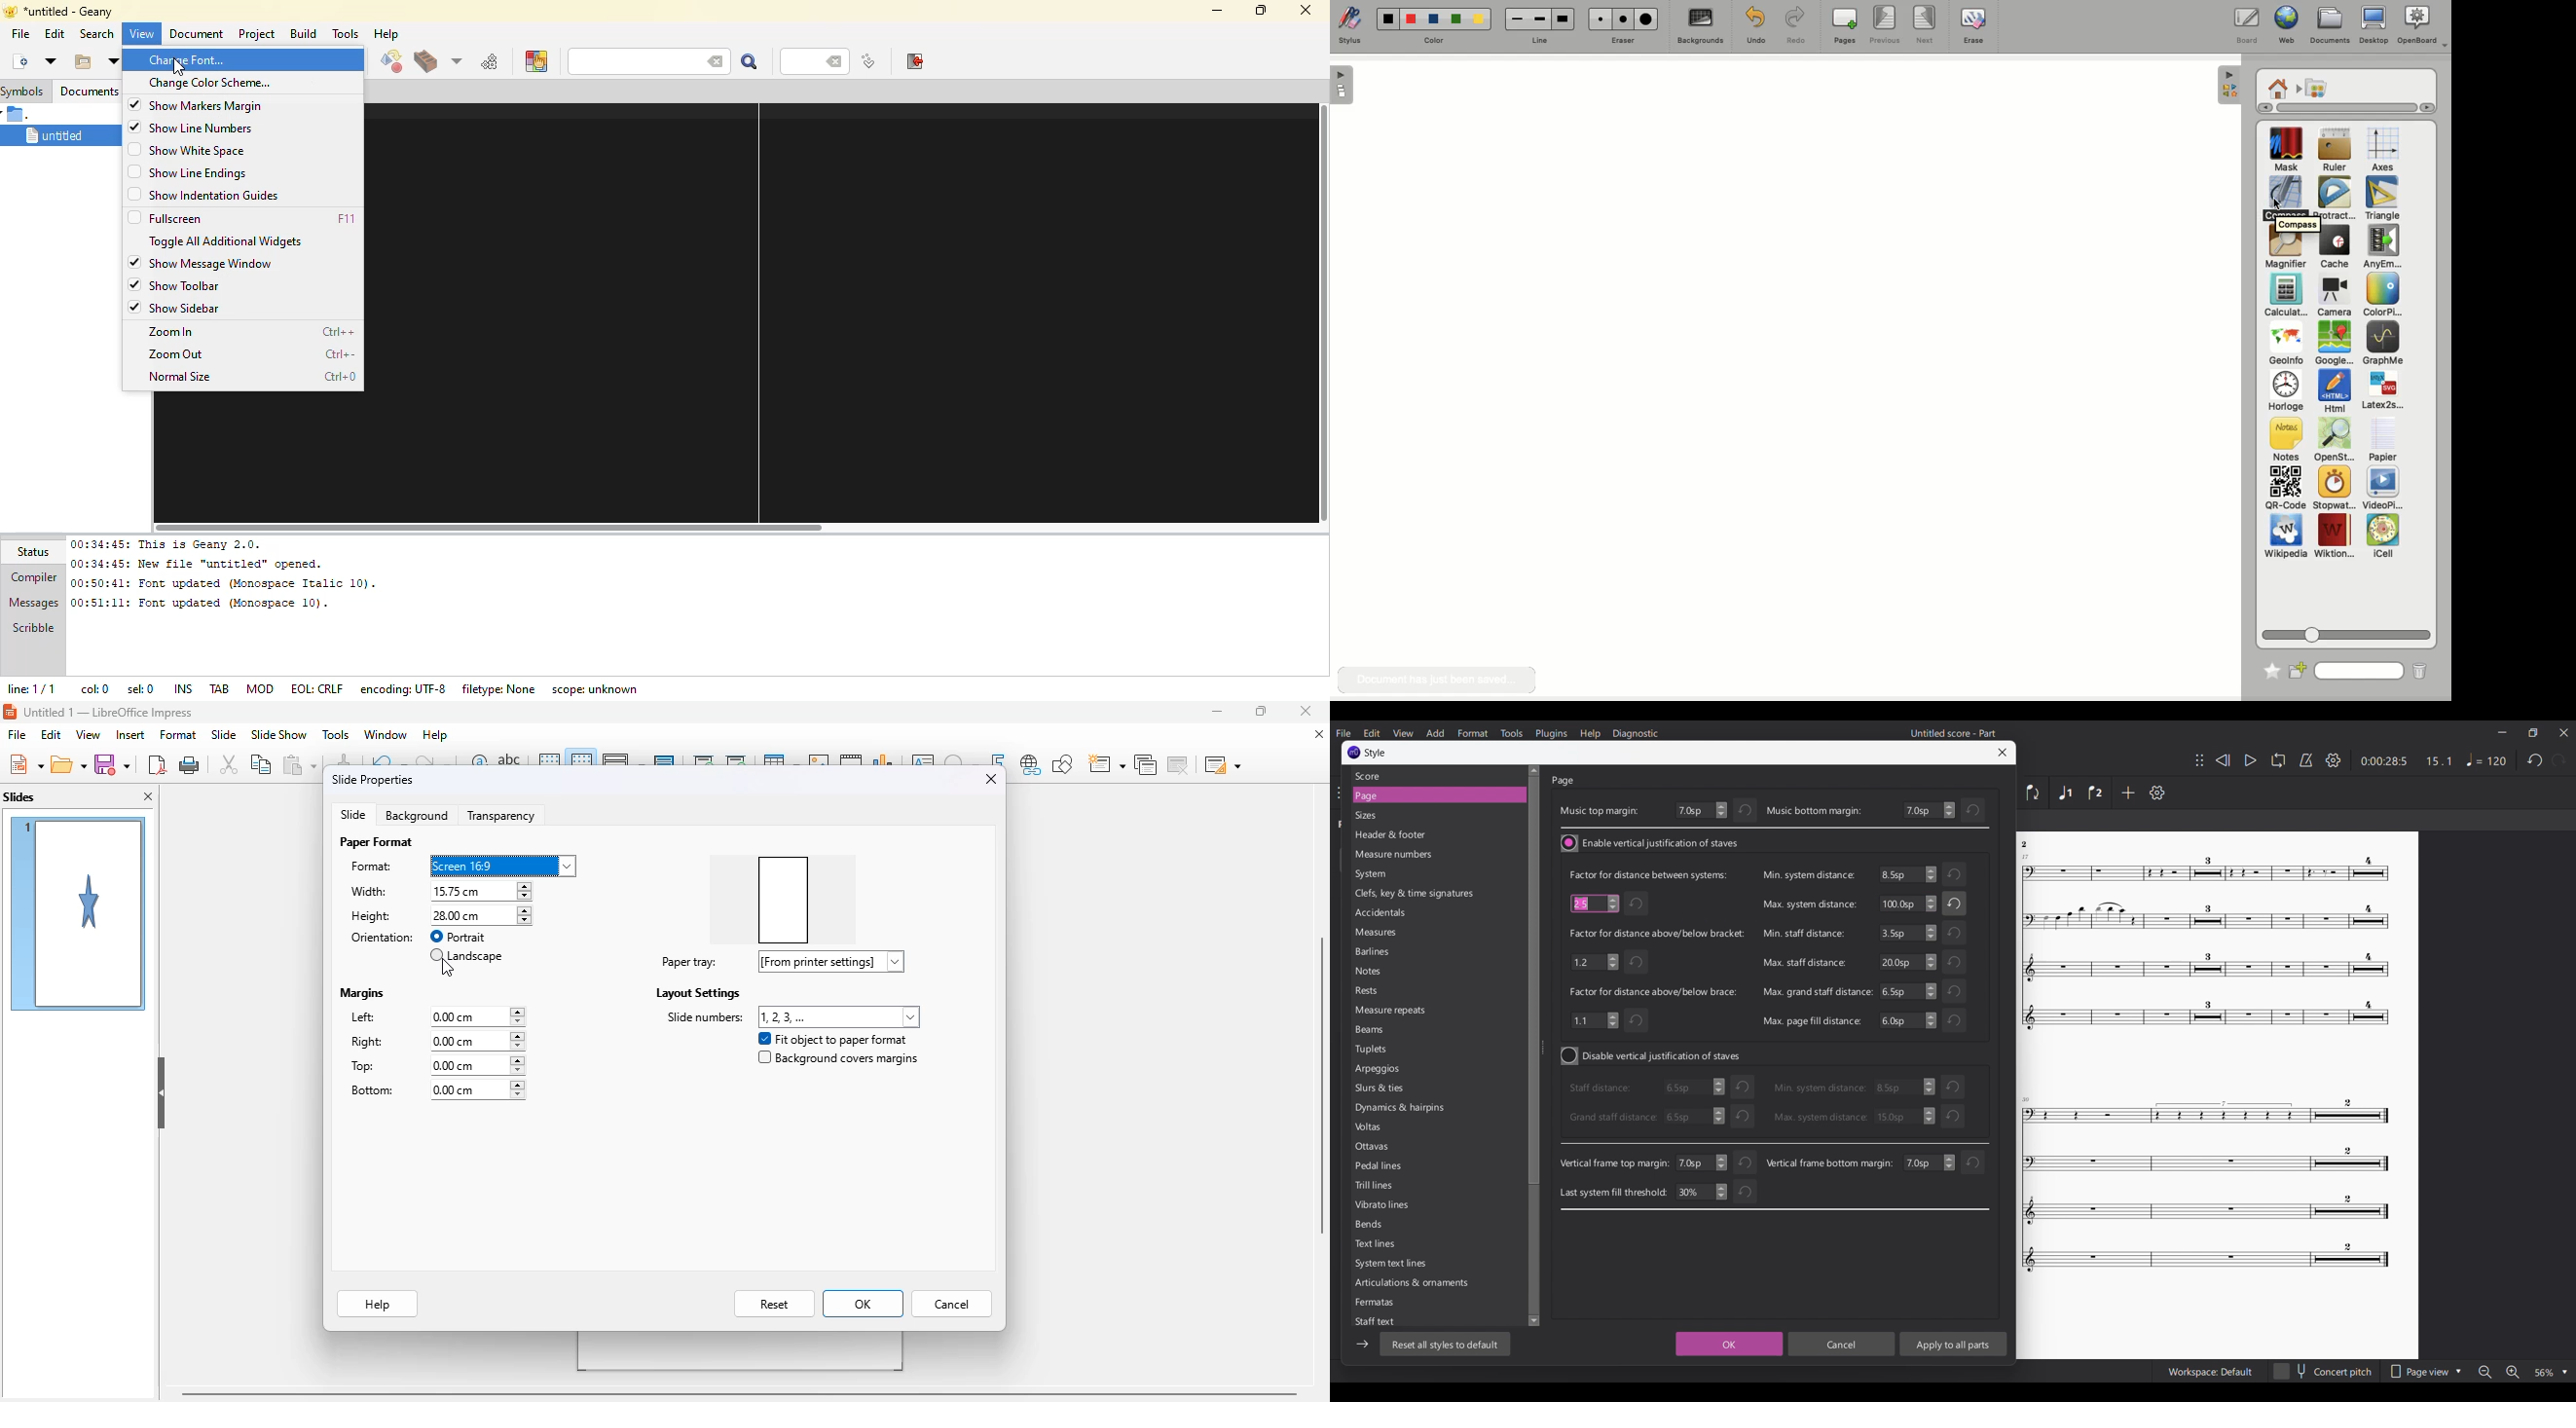 The image size is (2576, 1428). What do you see at coordinates (467, 956) in the screenshot?
I see `landscape` at bounding box center [467, 956].